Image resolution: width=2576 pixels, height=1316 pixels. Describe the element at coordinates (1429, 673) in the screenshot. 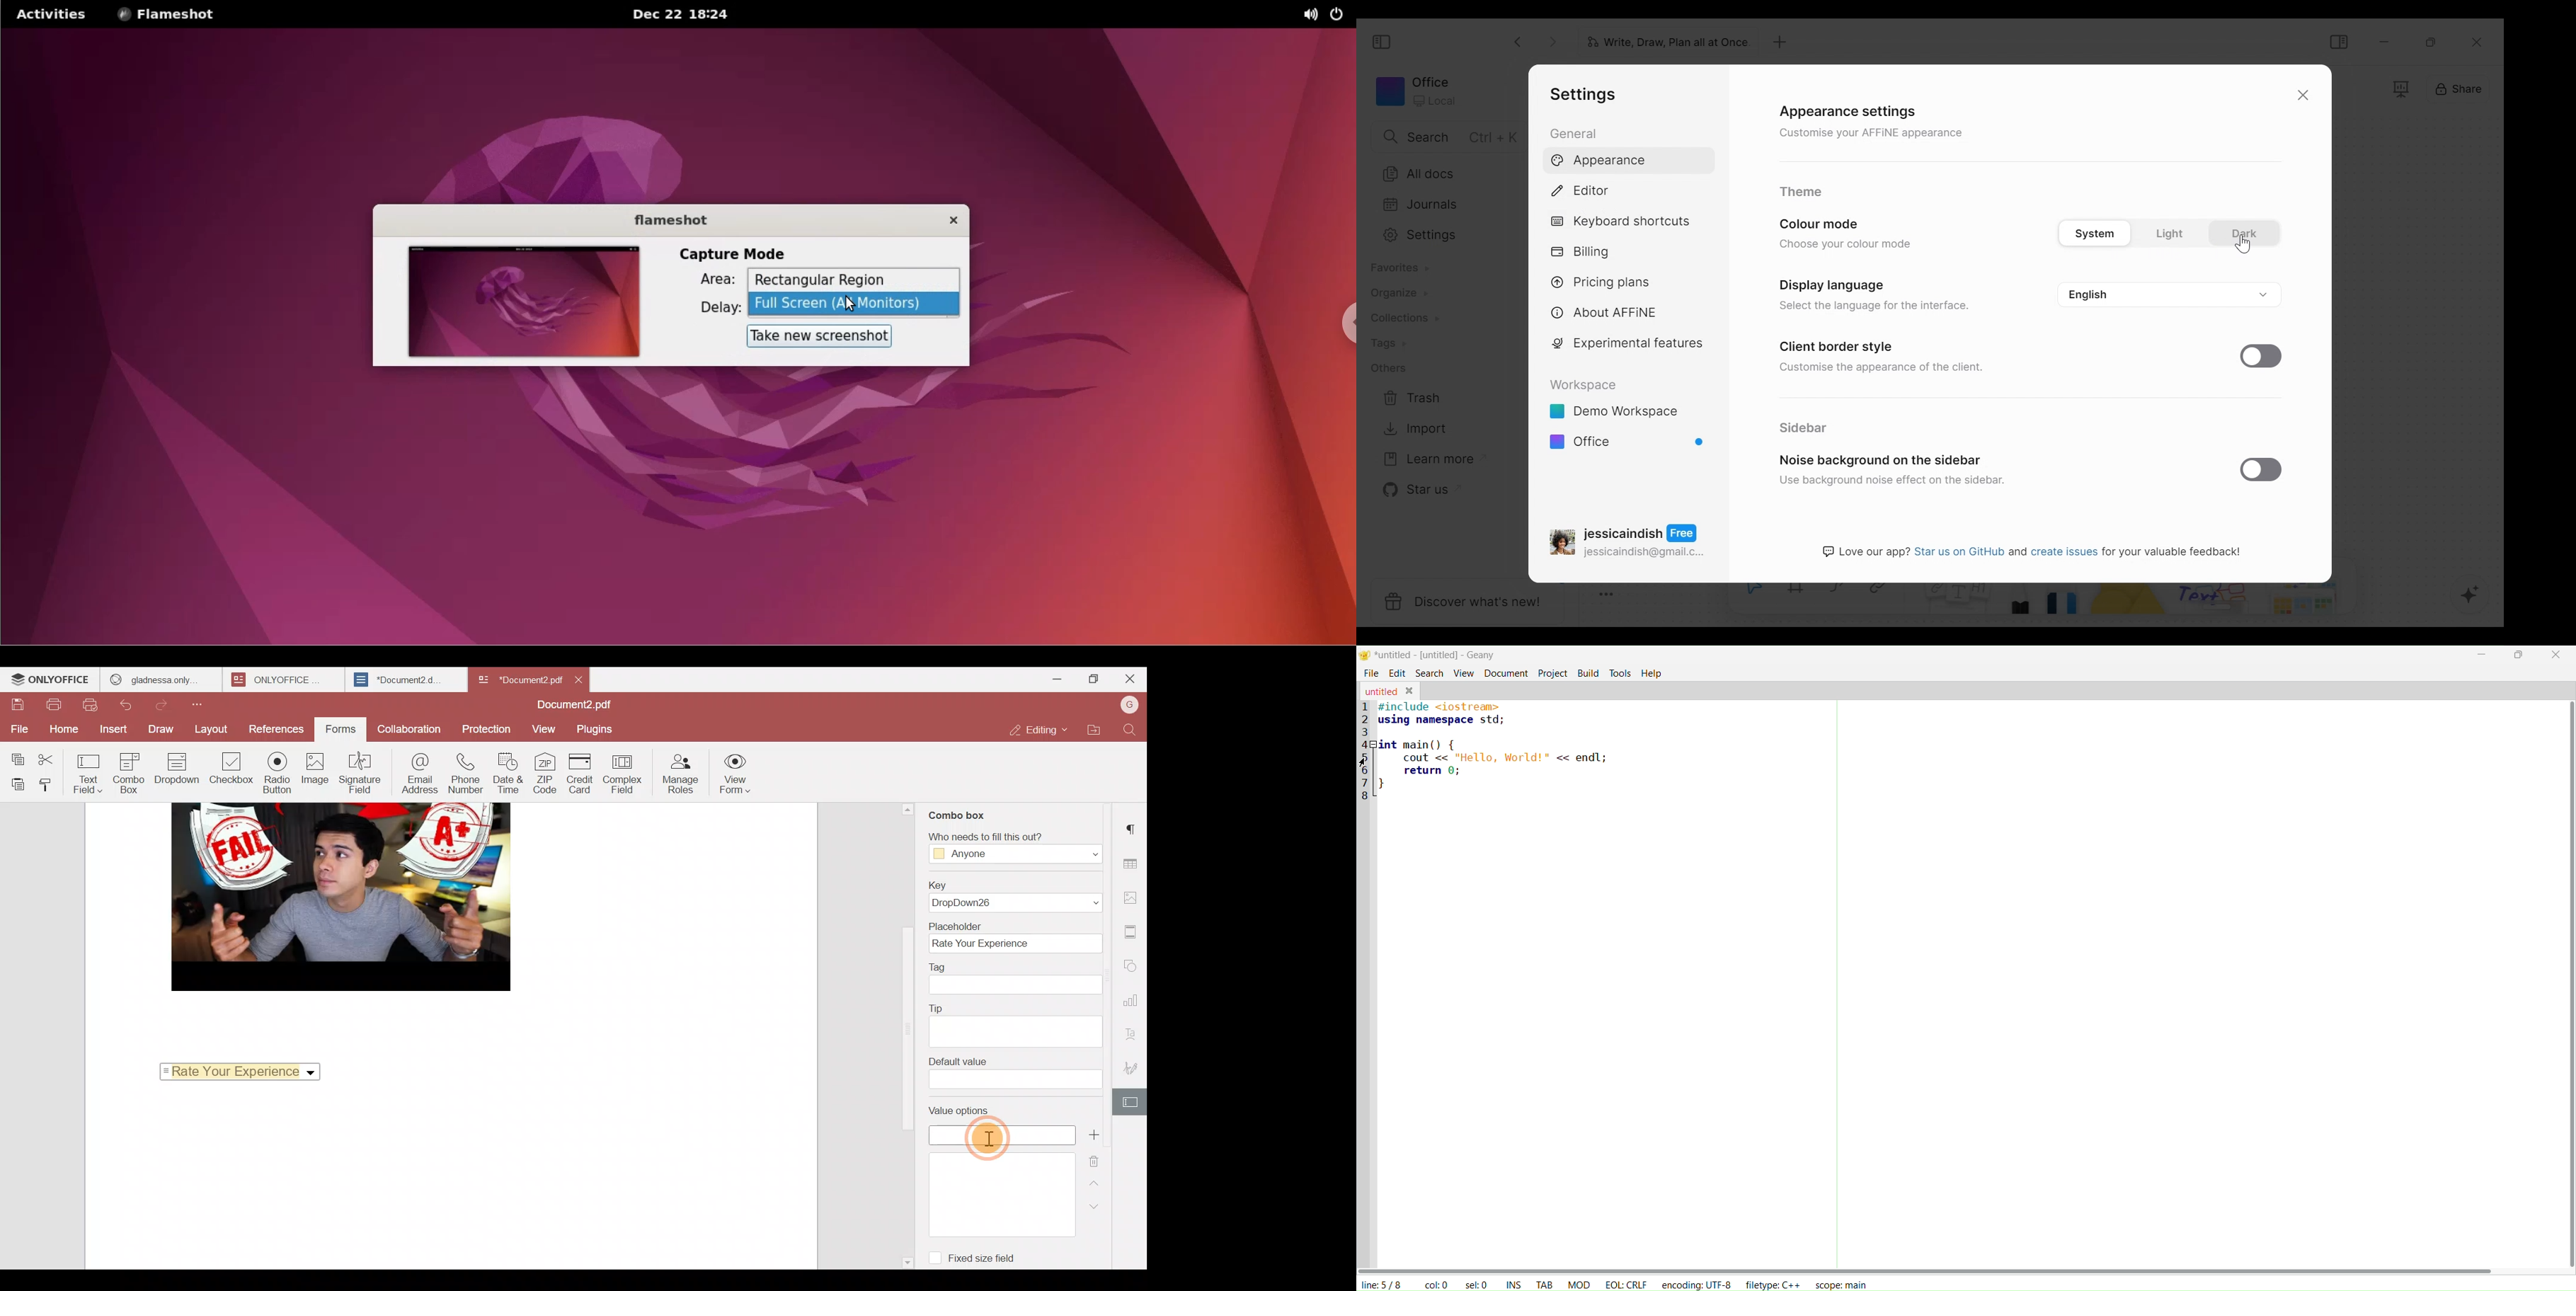

I see `search` at that location.